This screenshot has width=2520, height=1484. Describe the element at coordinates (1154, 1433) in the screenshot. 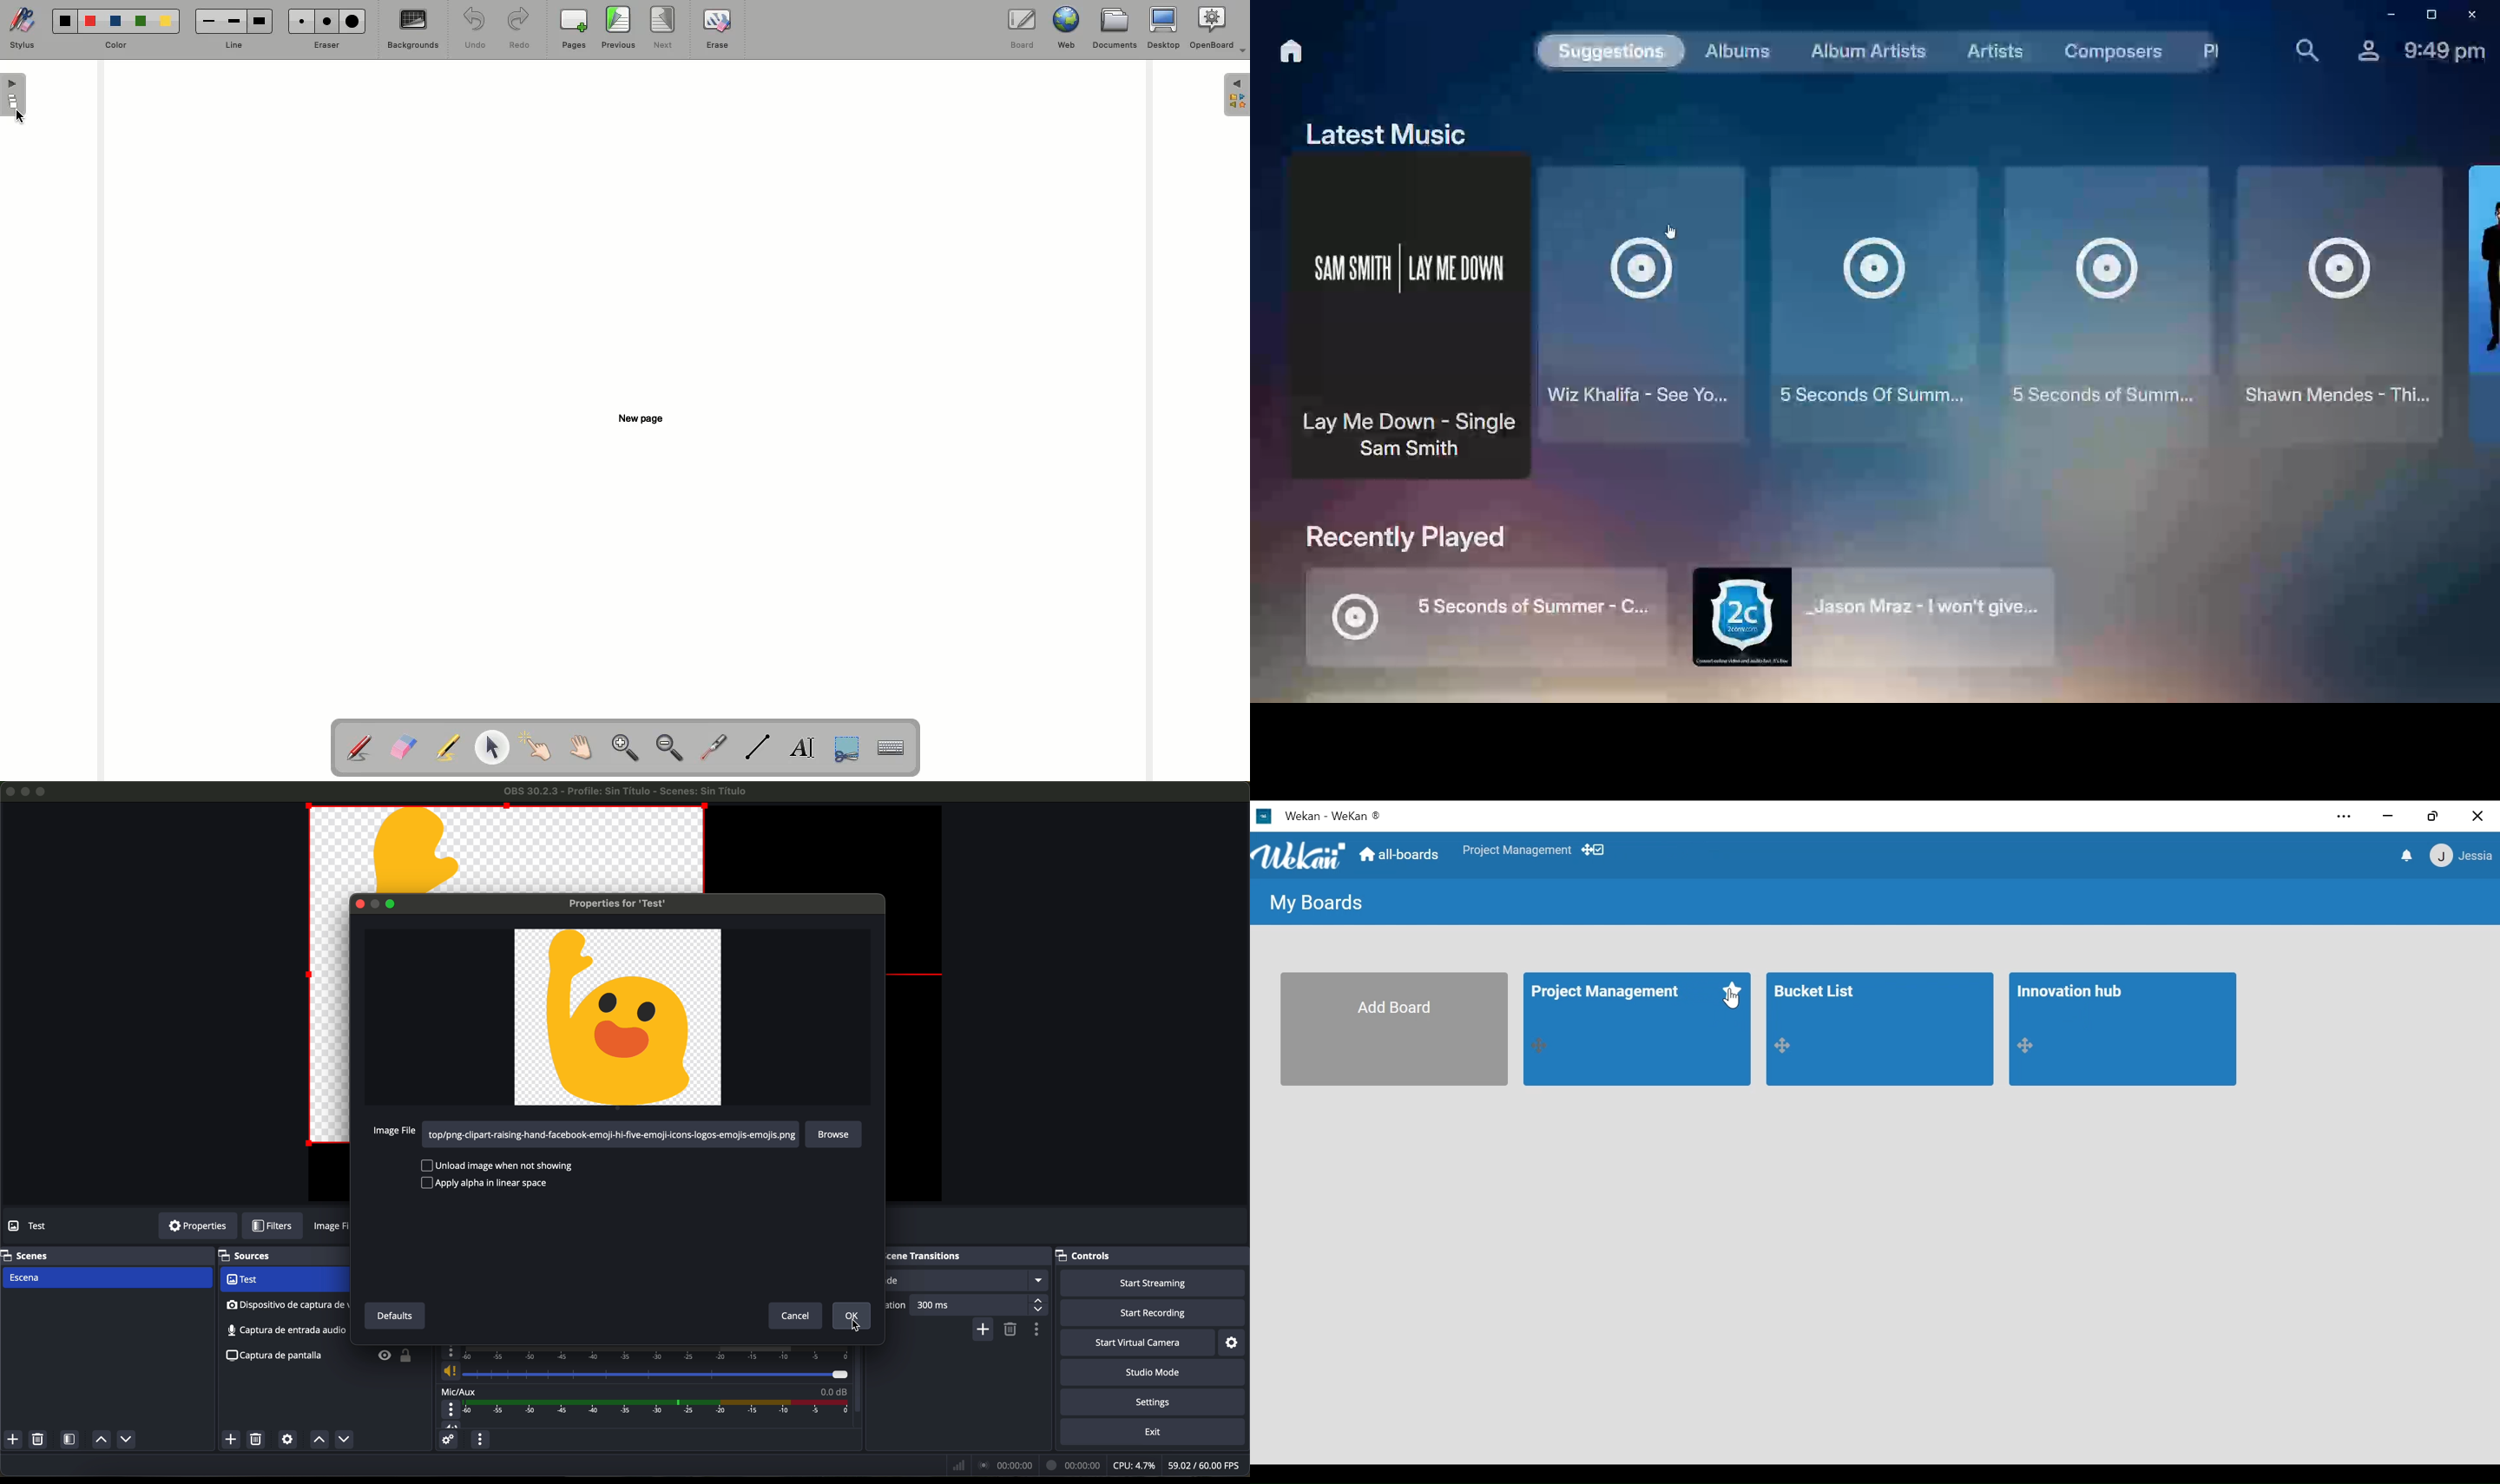

I see `exit` at that location.